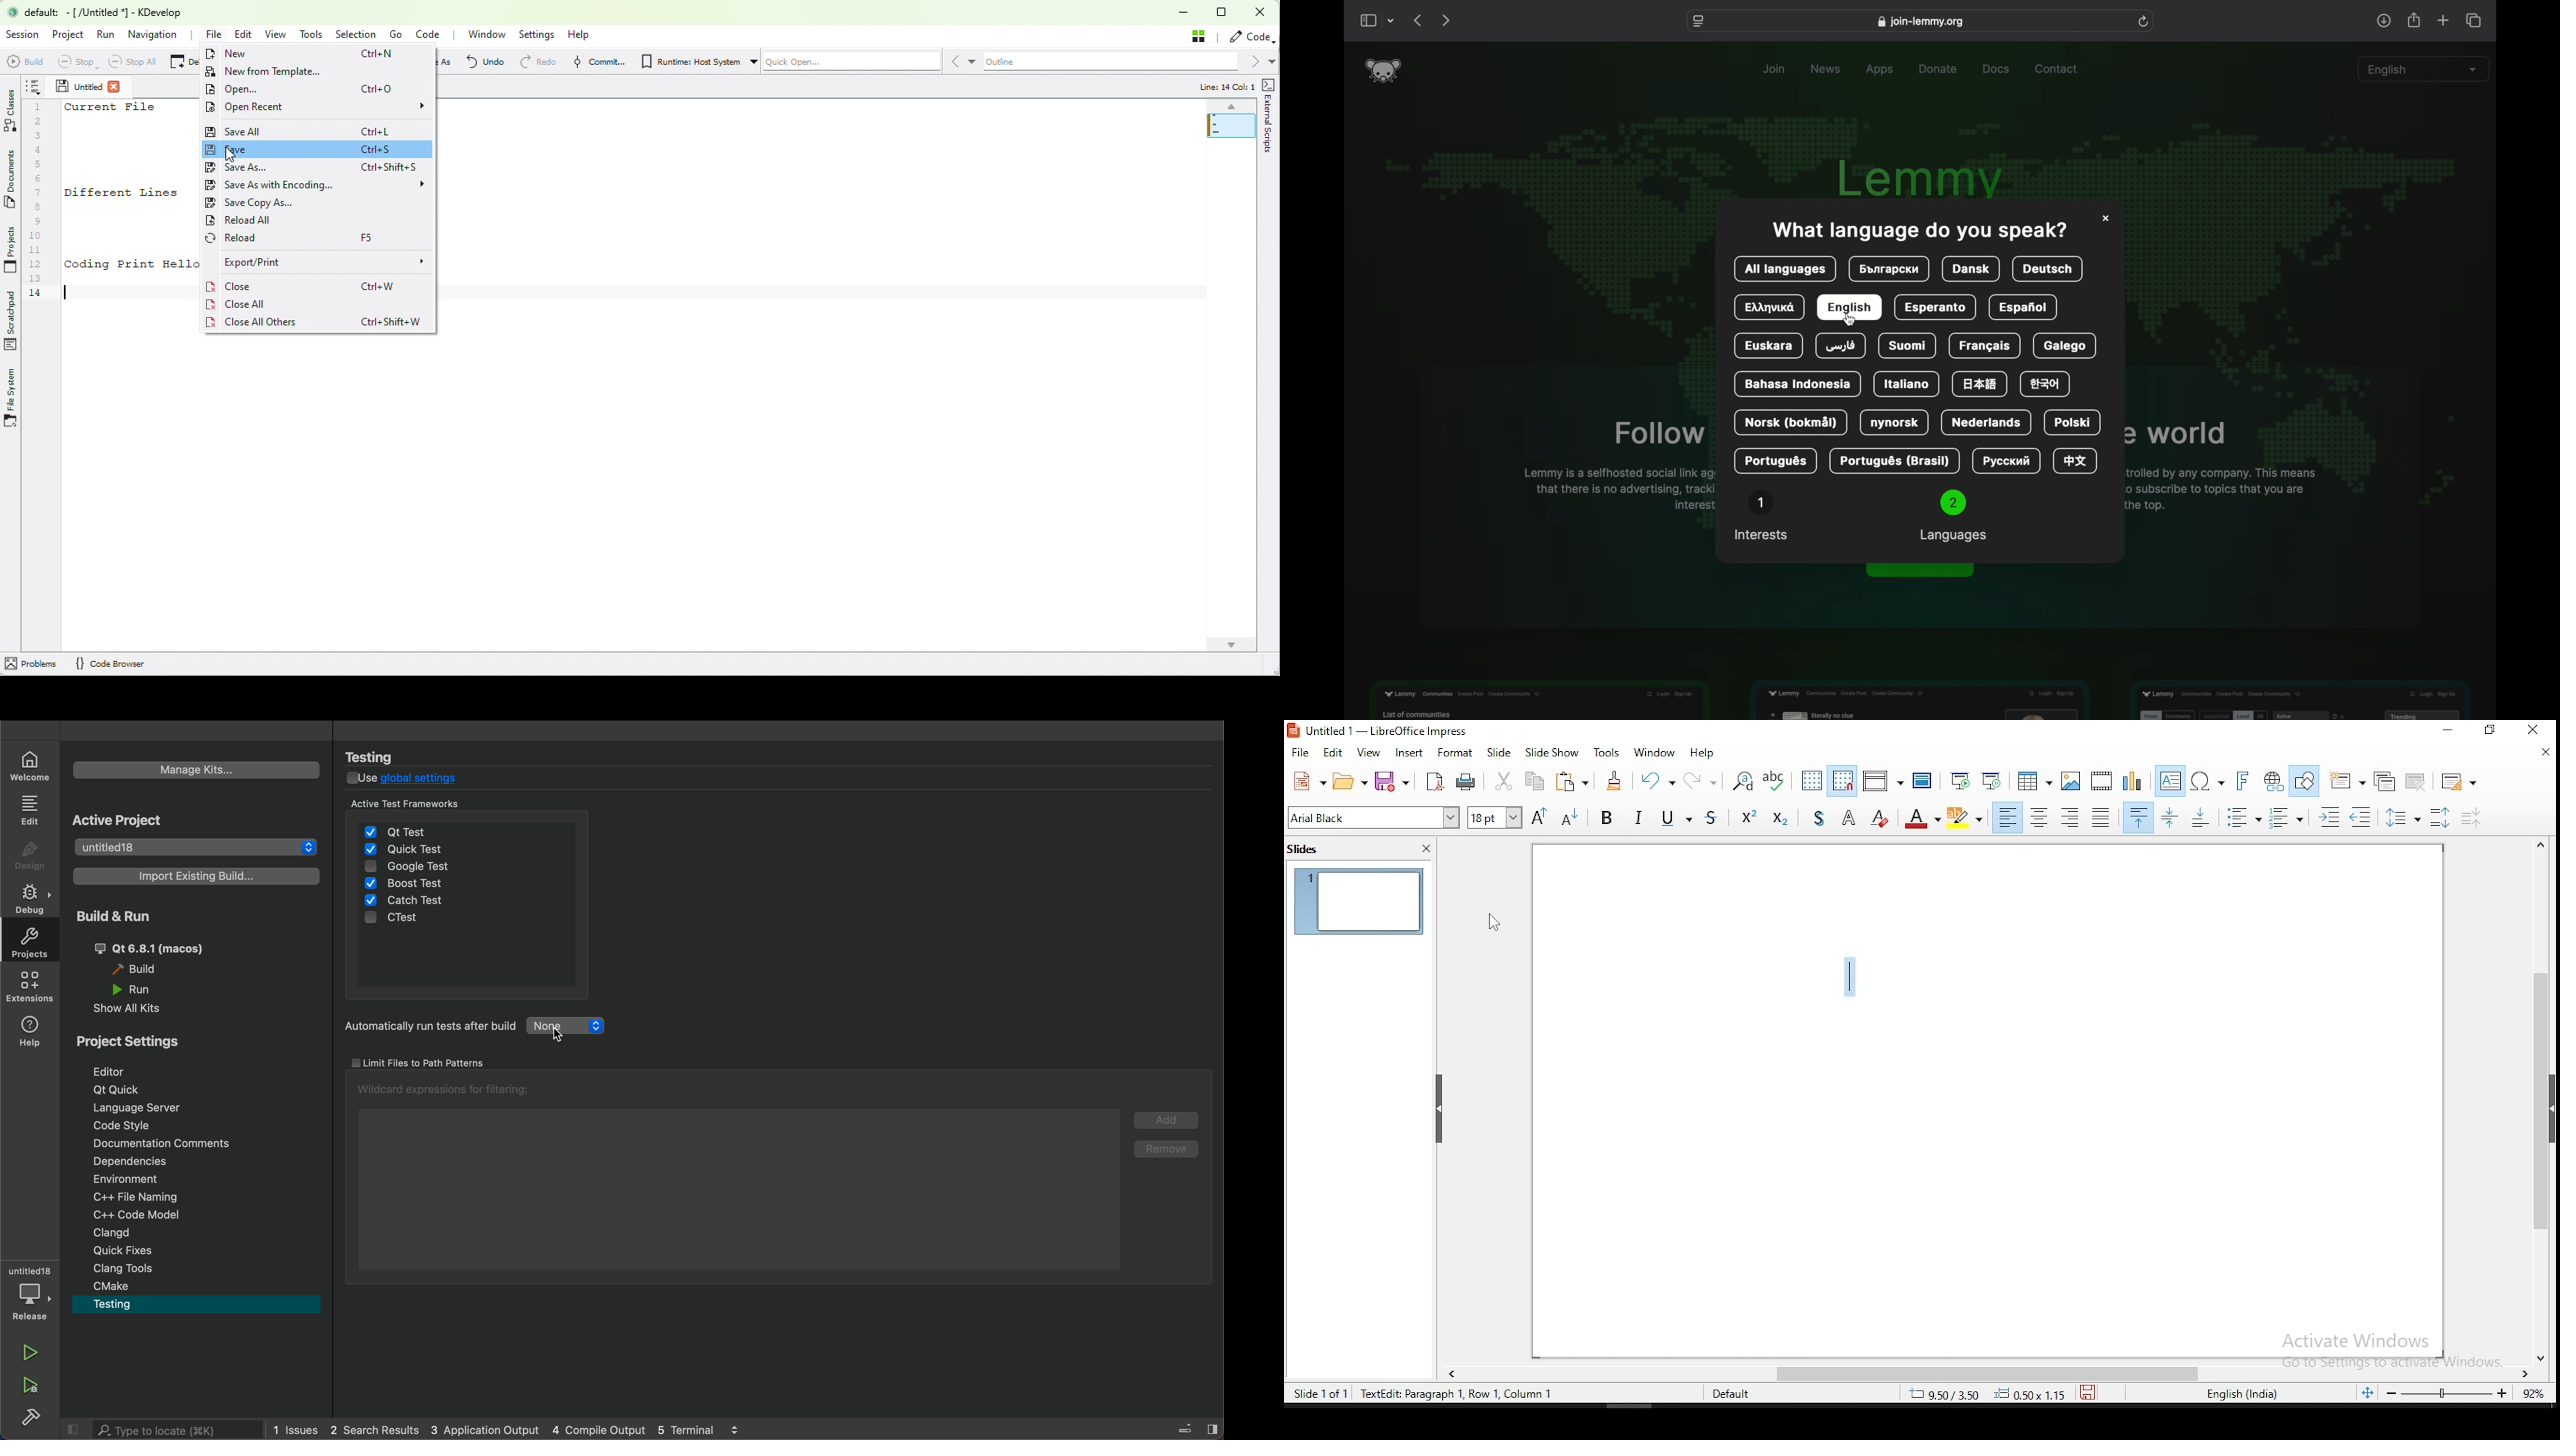 Image resolution: width=2576 pixels, height=1456 pixels. What do you see at coordinates (2133, 780) in the screenshot?
I see `charts` at bounding box center [2133, 780].